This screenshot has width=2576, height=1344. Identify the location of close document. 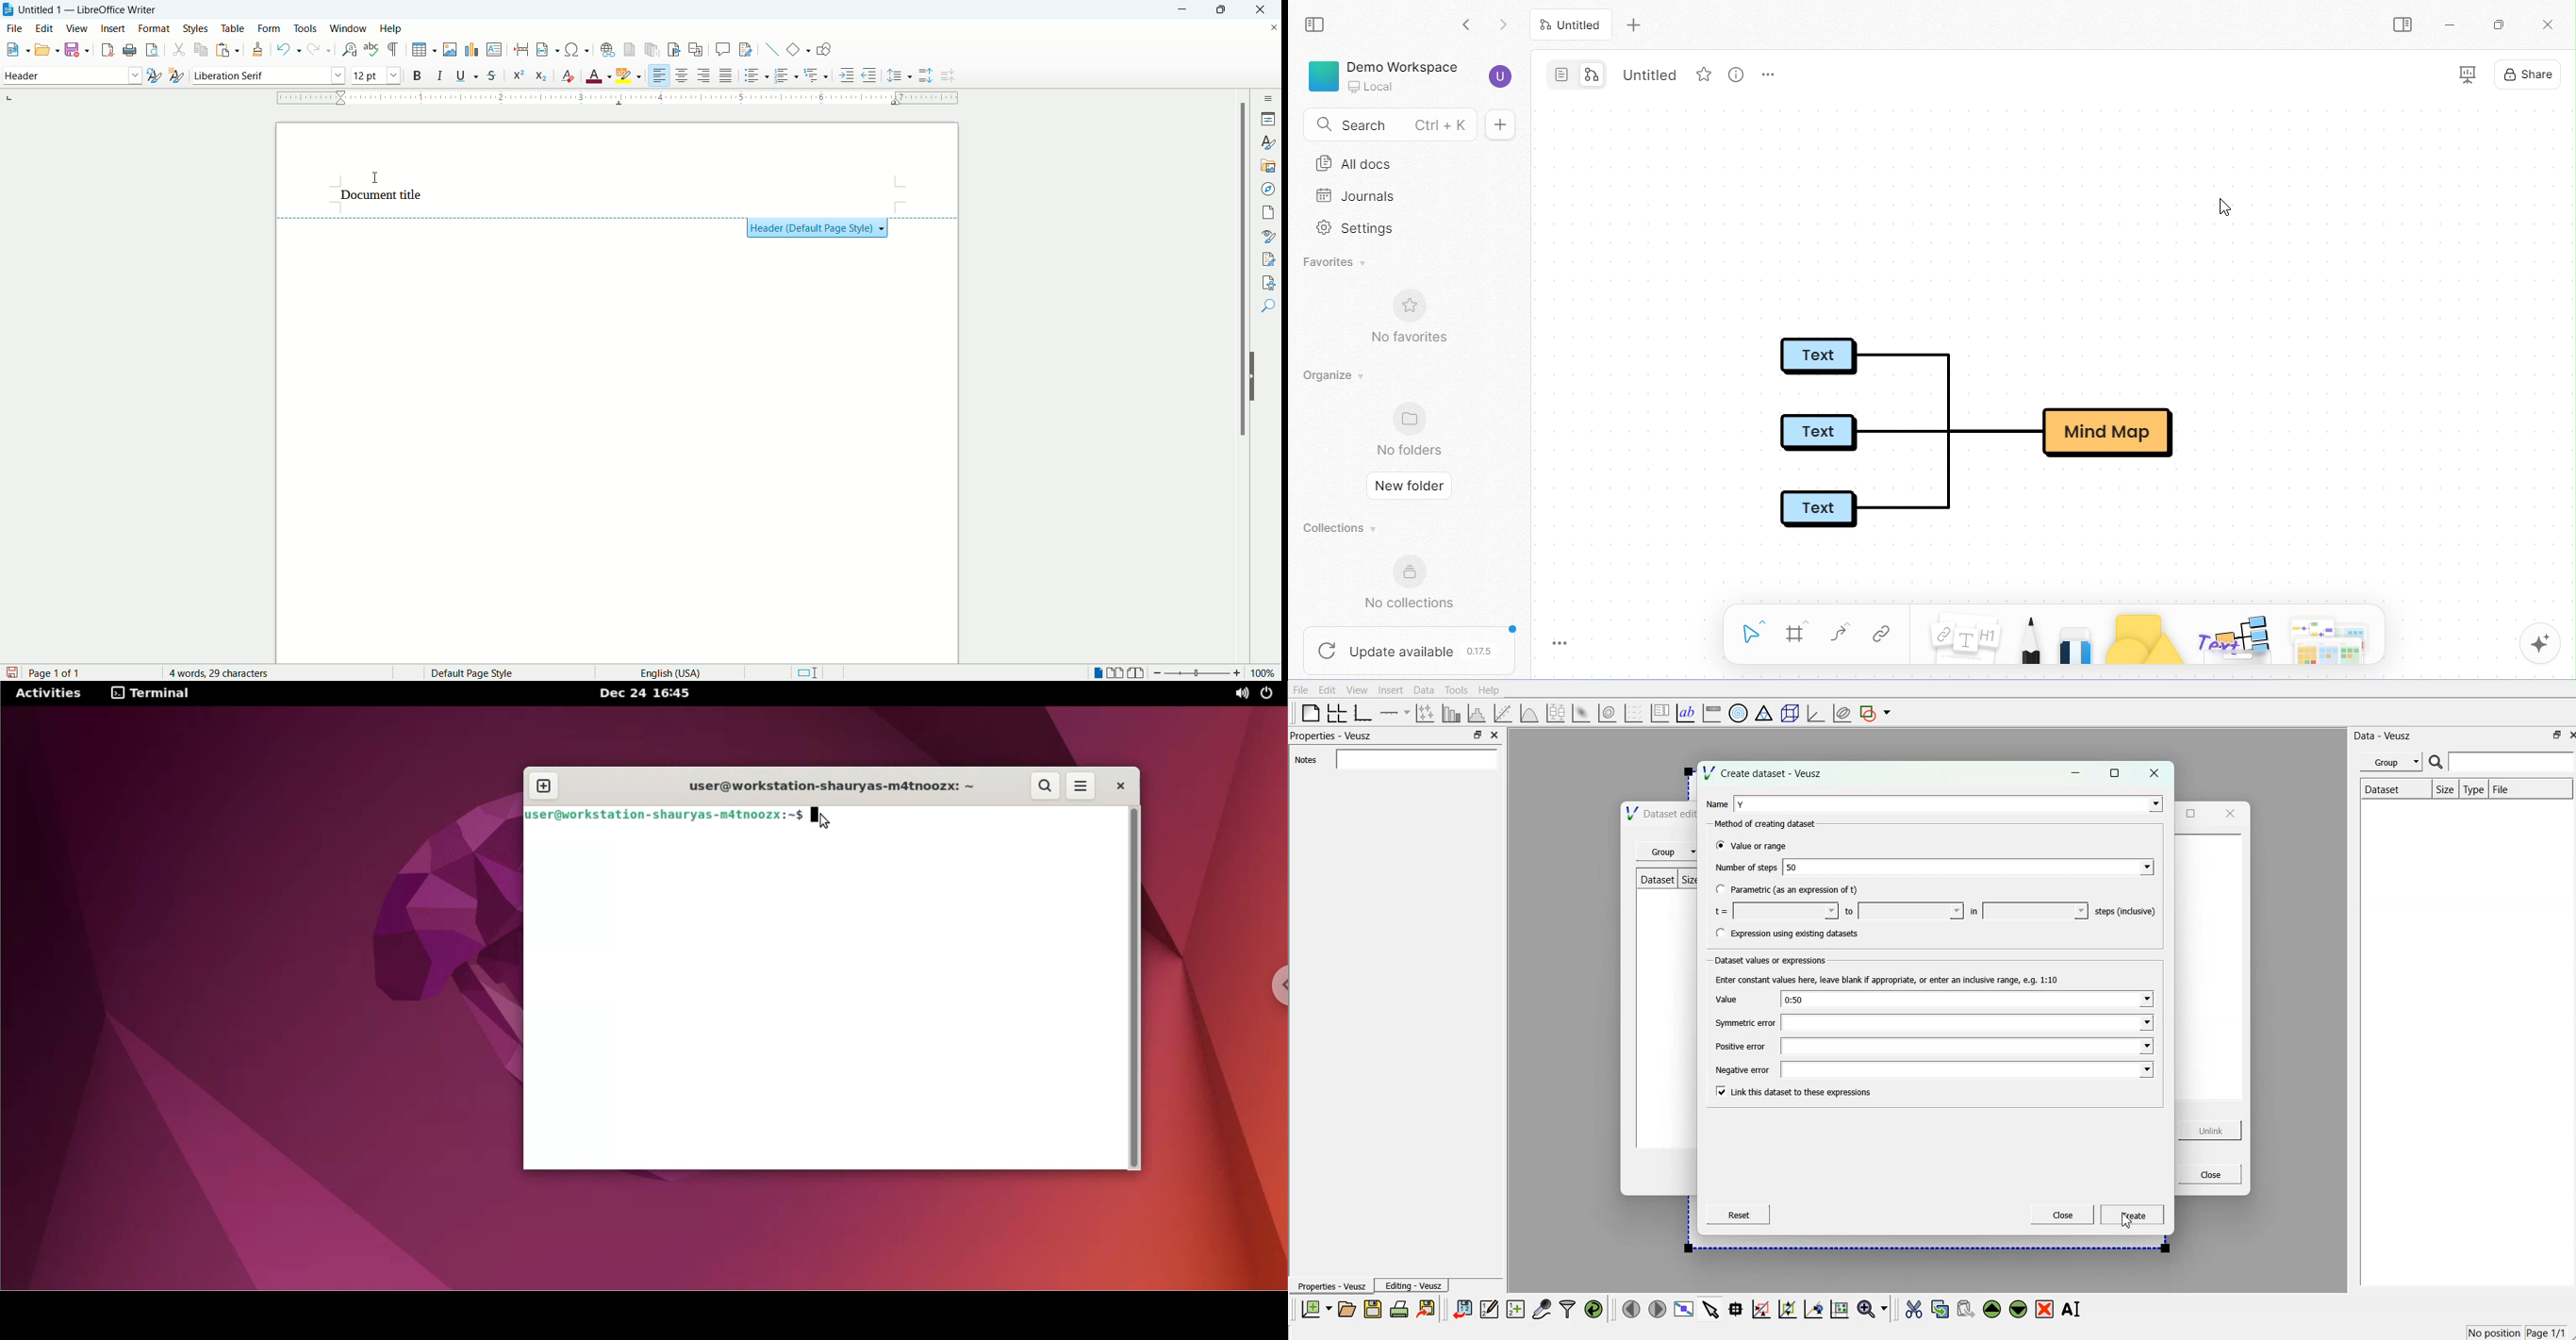
(1273, 29).